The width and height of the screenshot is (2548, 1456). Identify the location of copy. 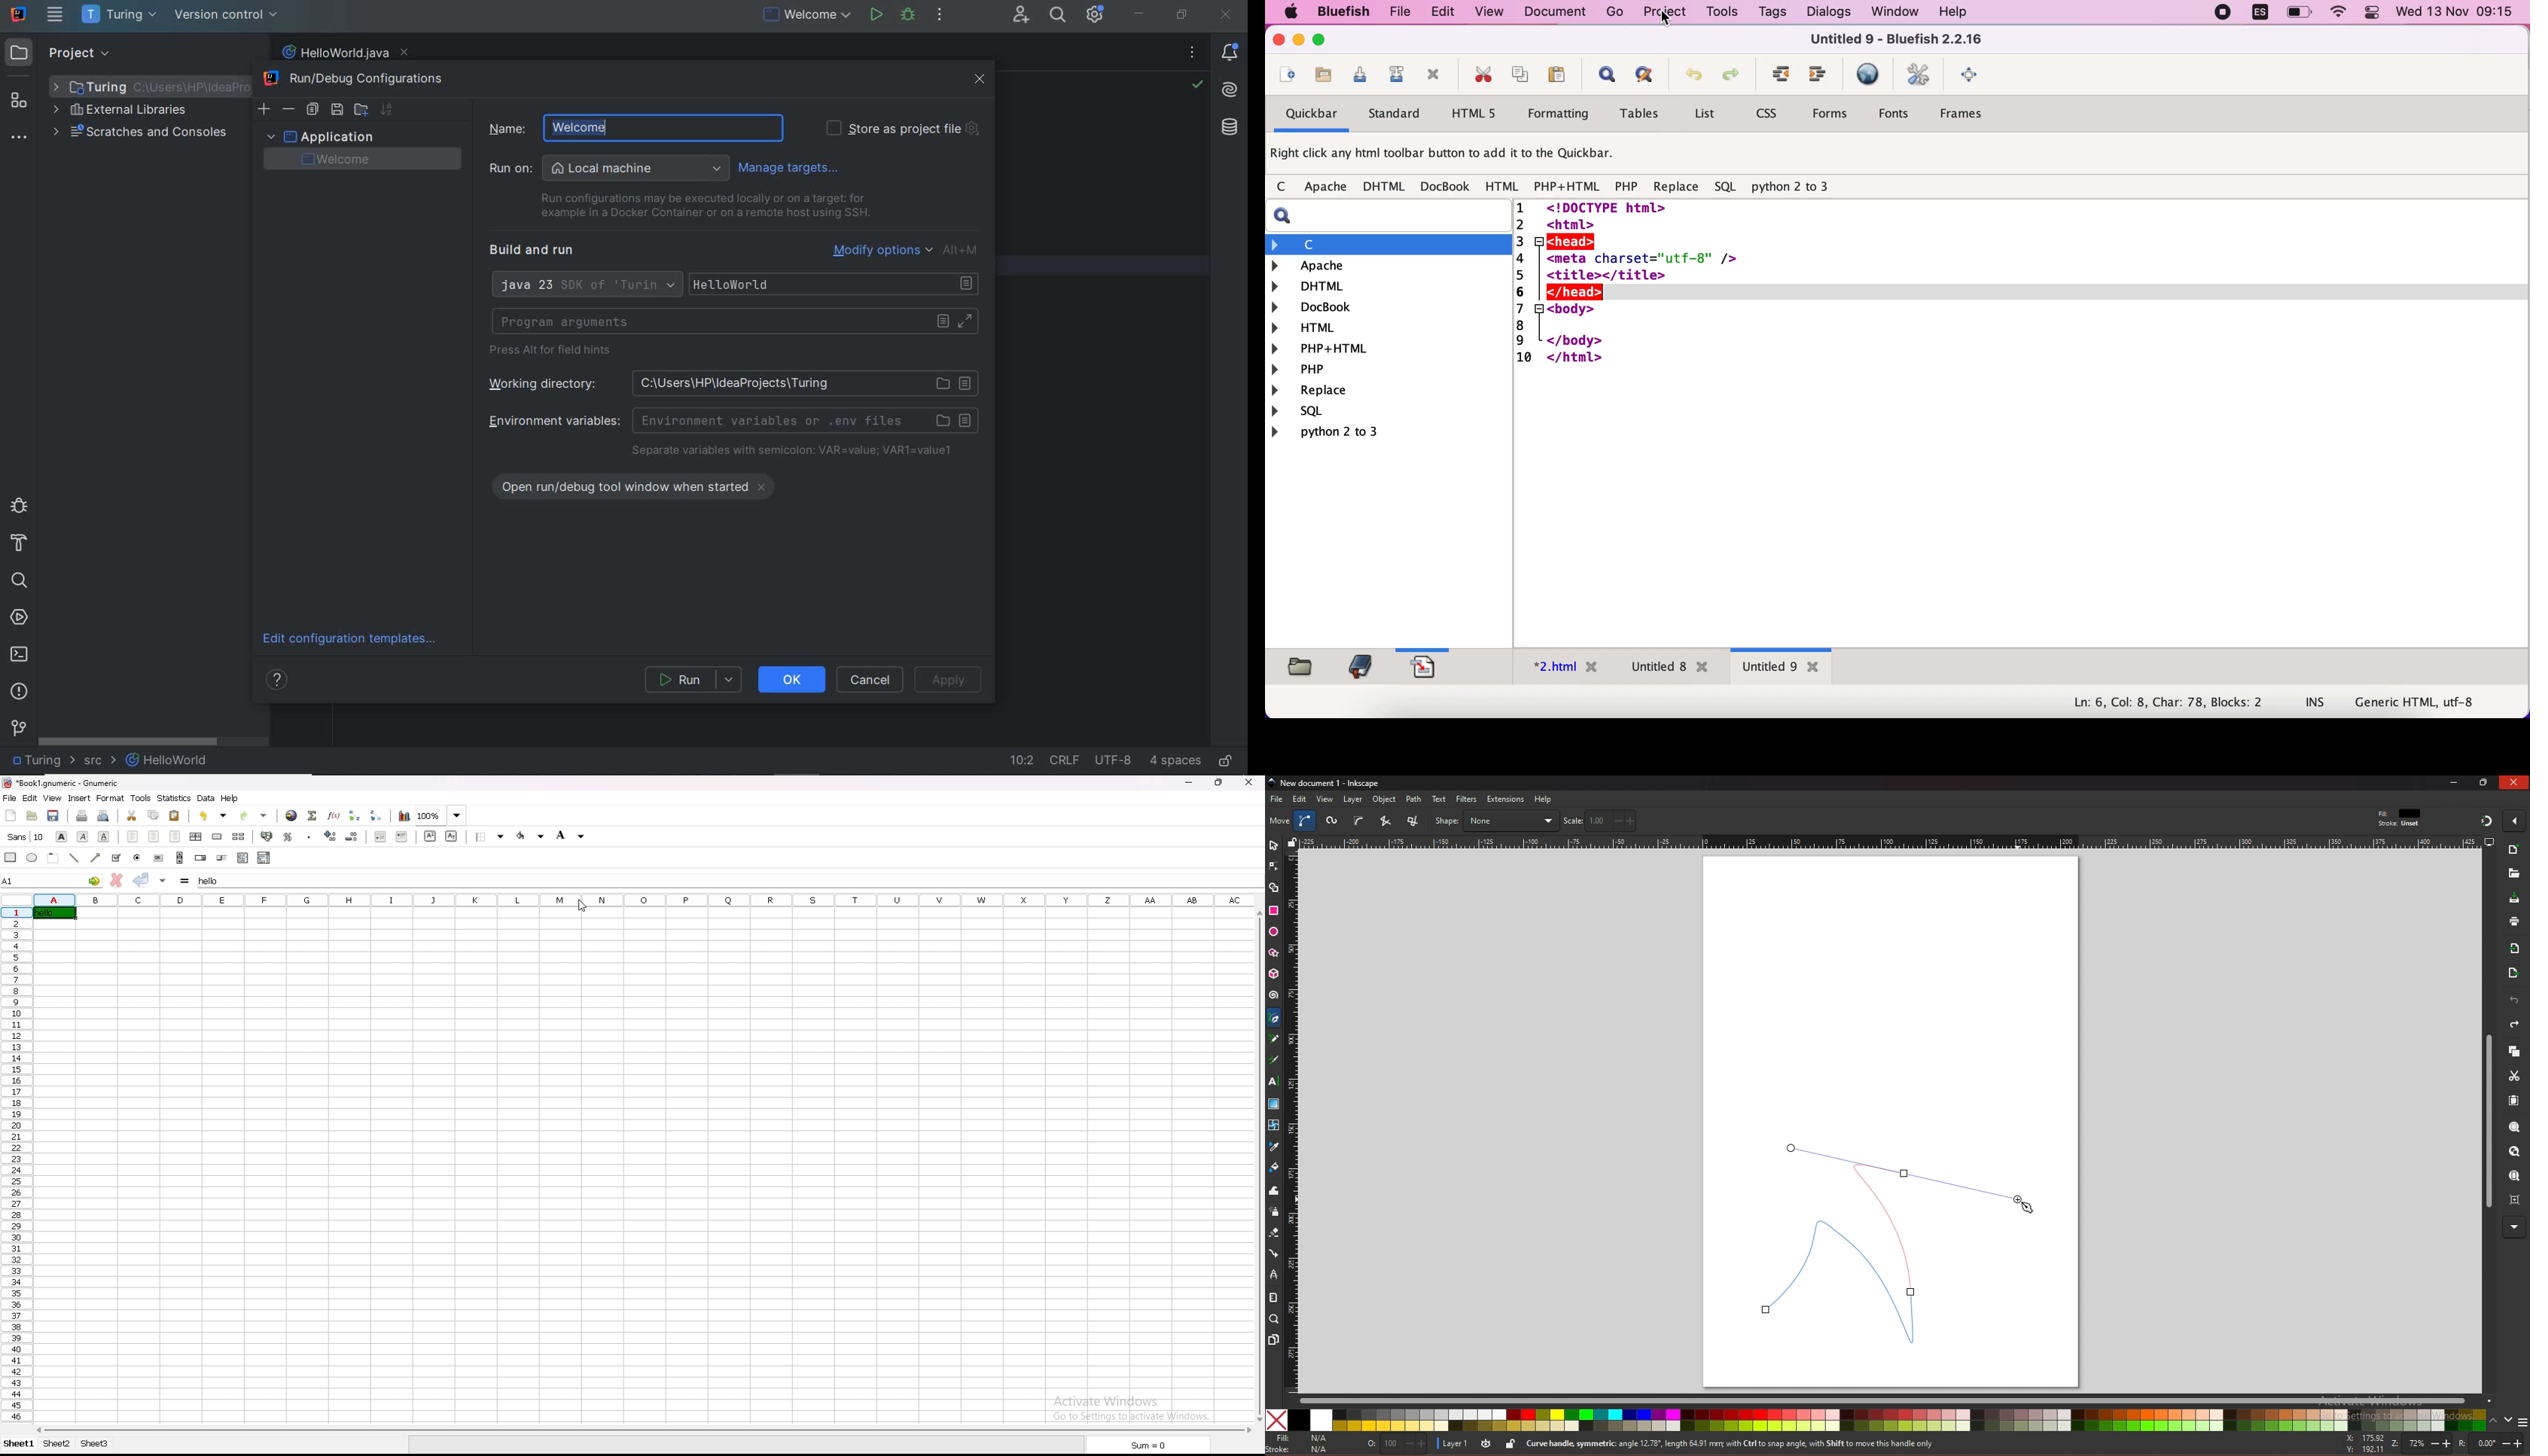
(154, 814).